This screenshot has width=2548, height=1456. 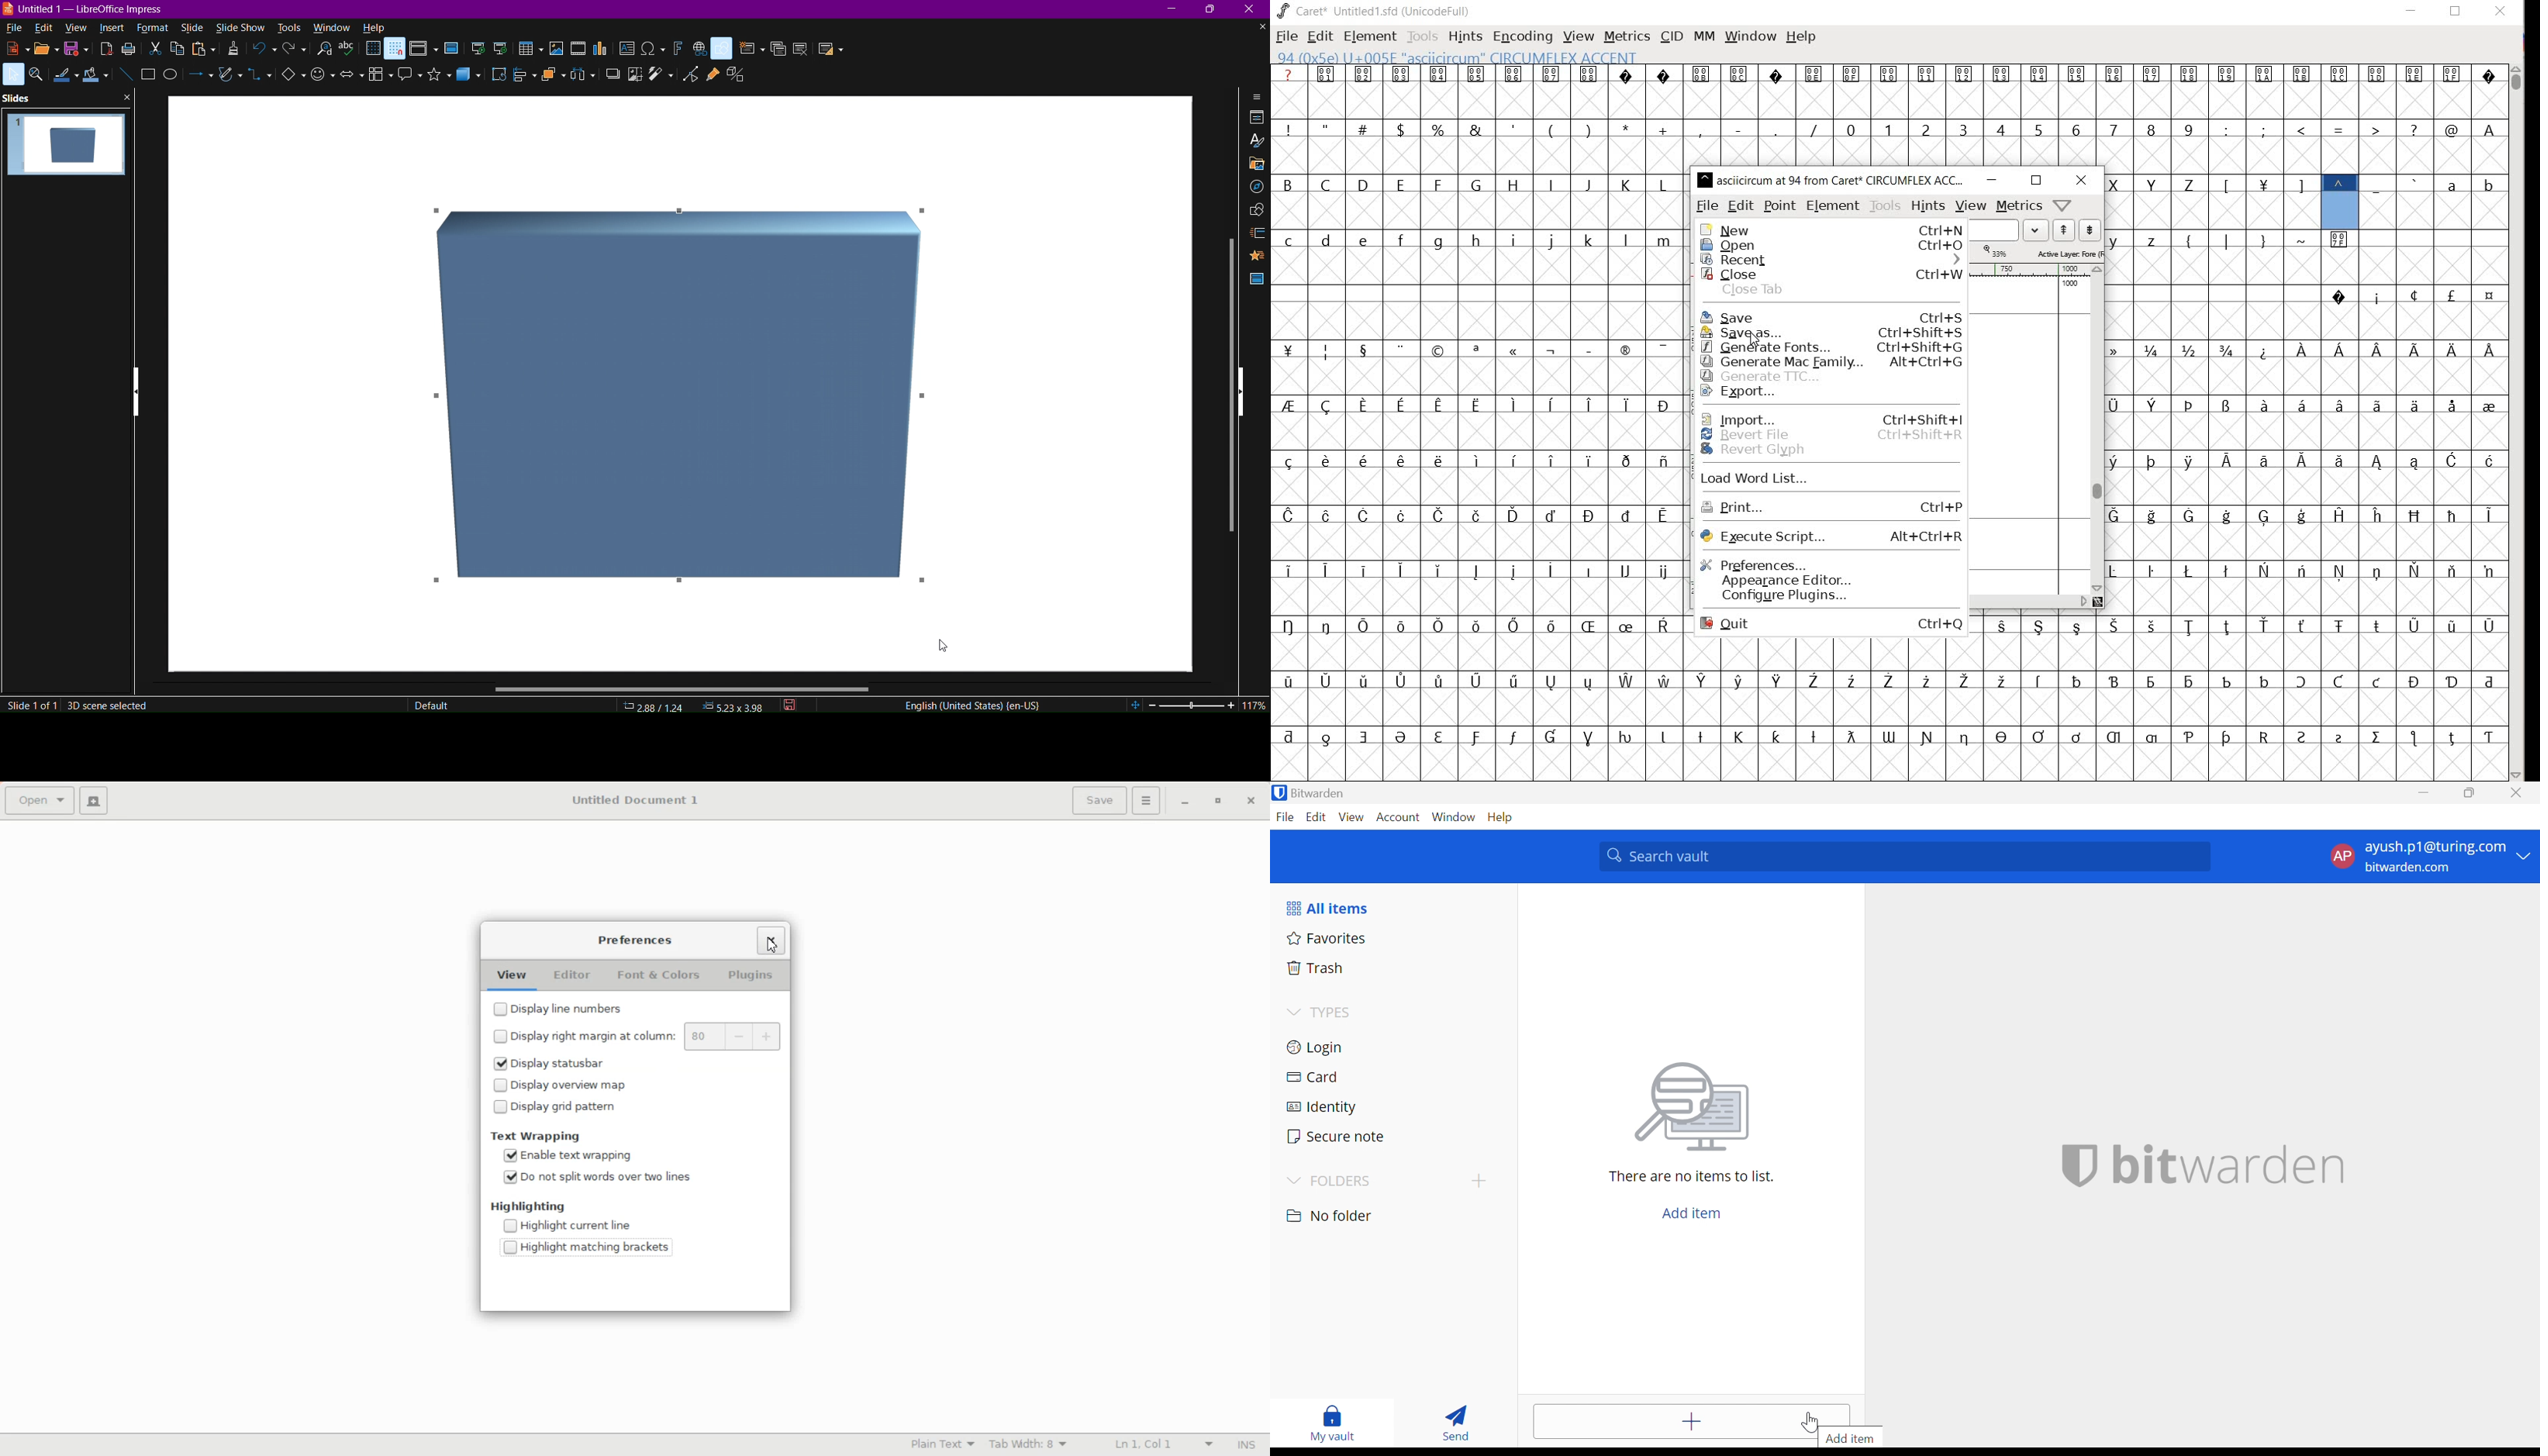 What do you see at coordinates (1690, 1420) in the screenshot?
I see `Add item` at bounding box center [1690, 1420].